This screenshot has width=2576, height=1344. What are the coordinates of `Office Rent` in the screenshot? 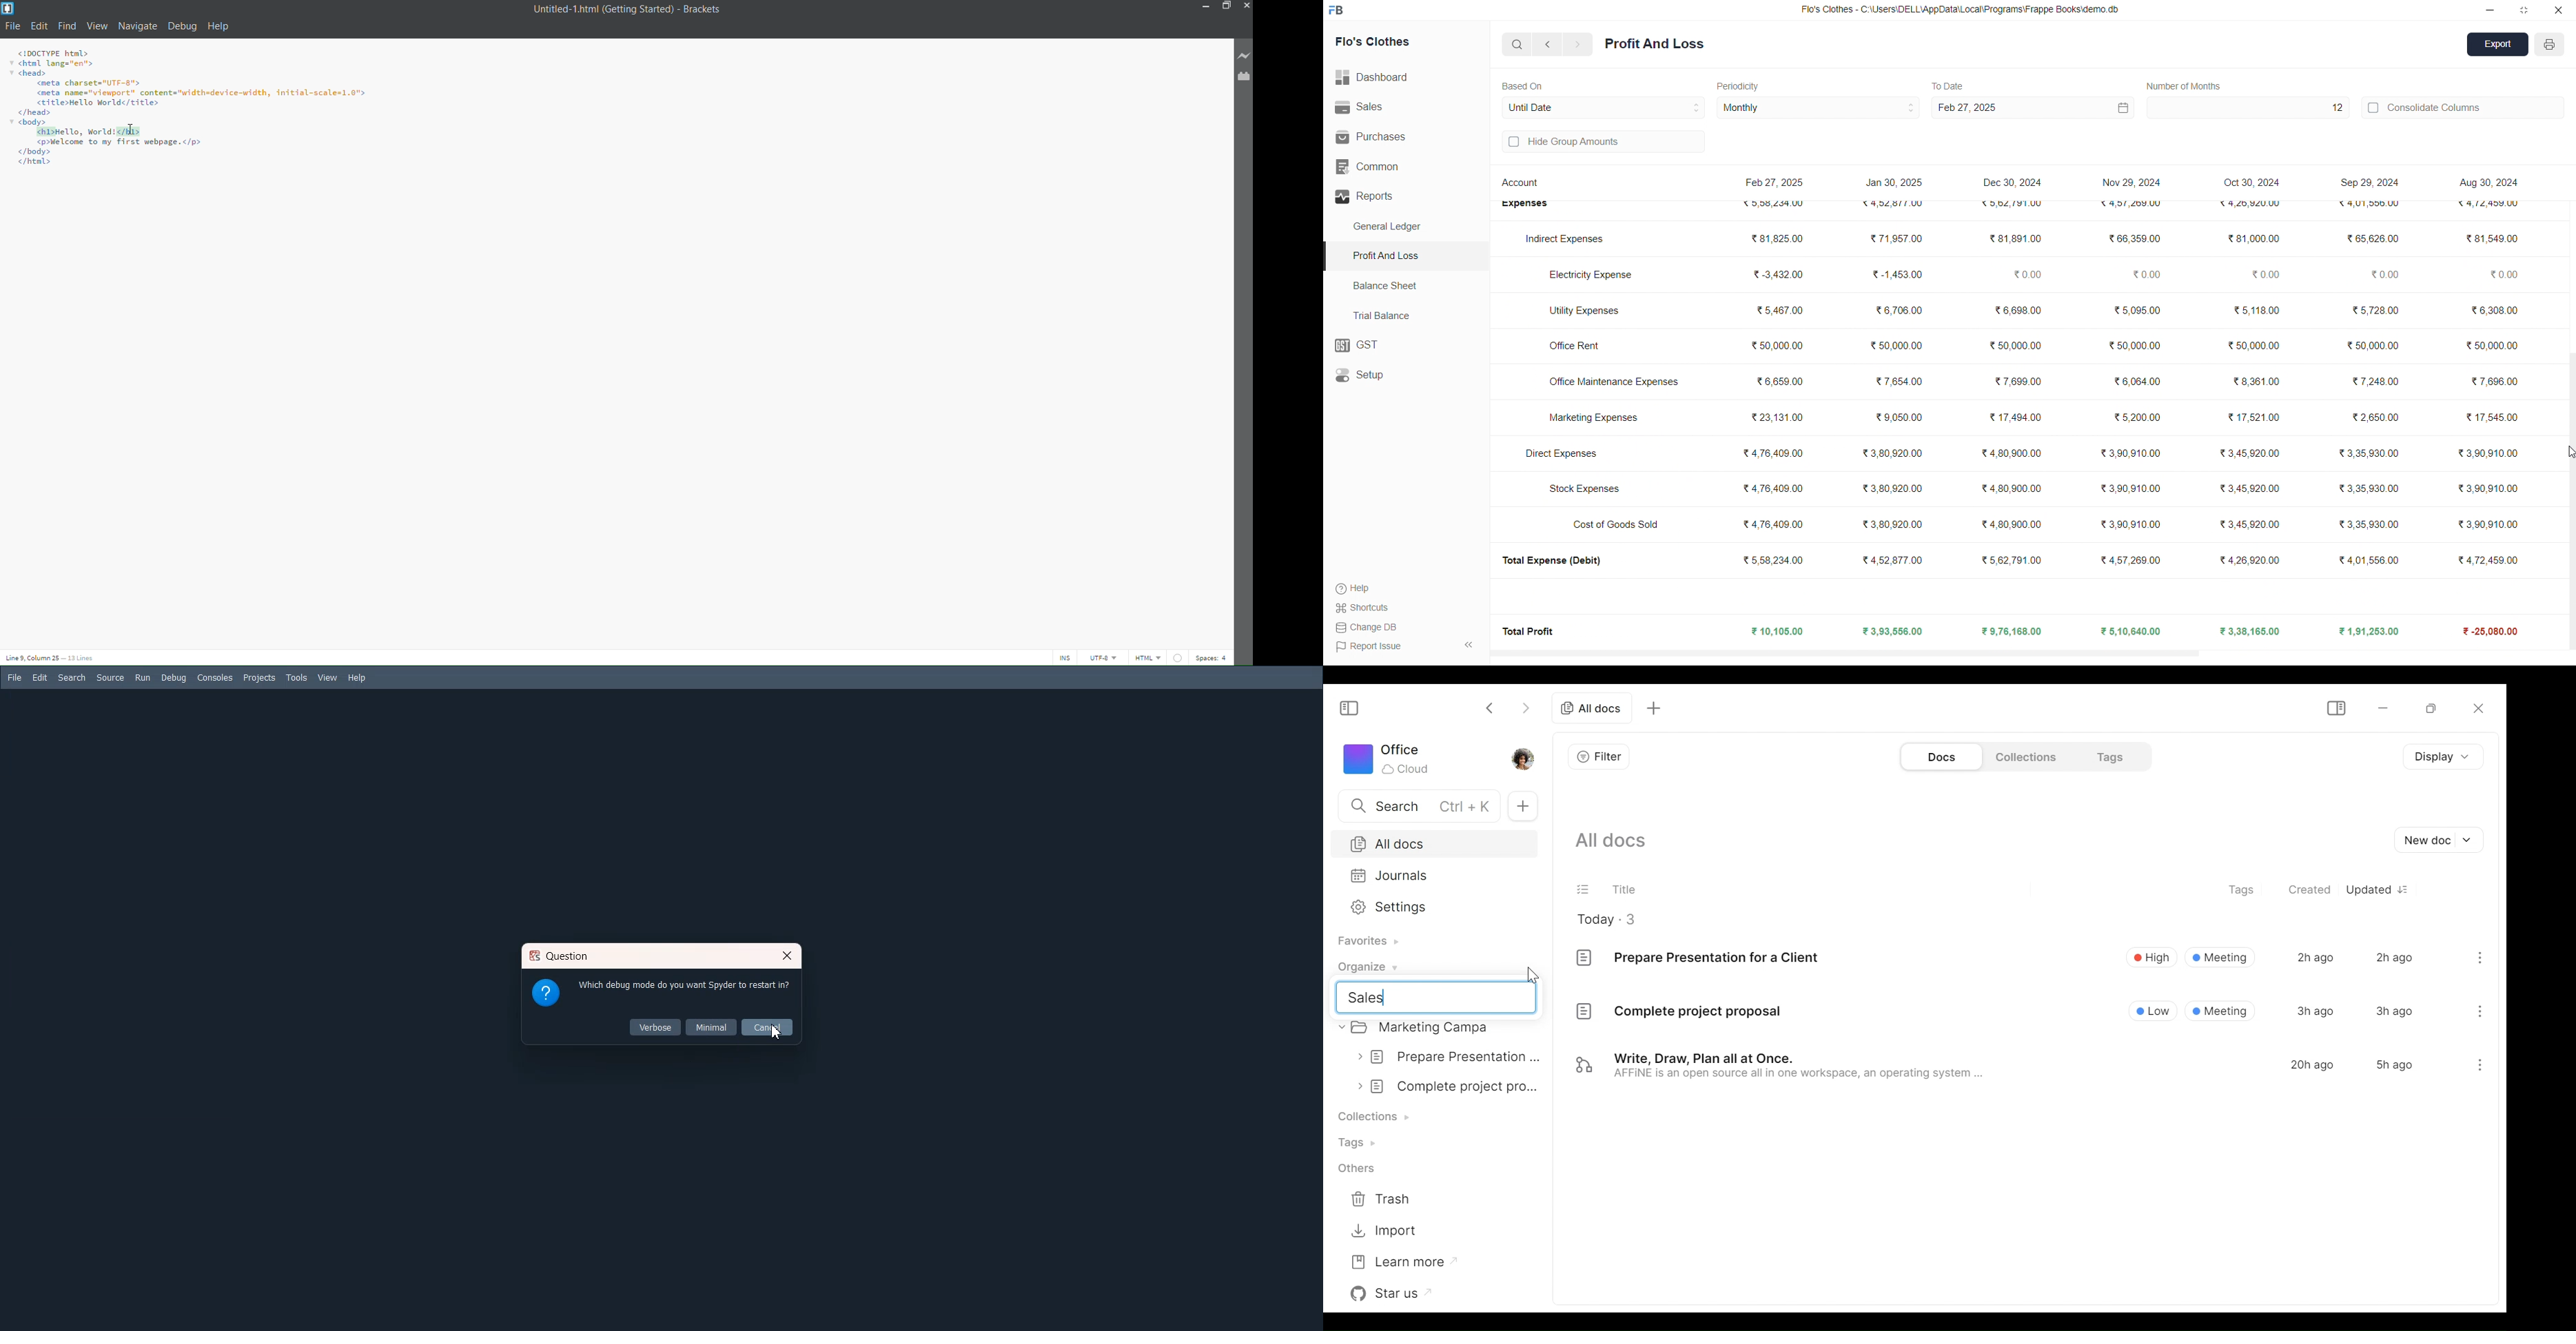 It's located at (1580, 347).